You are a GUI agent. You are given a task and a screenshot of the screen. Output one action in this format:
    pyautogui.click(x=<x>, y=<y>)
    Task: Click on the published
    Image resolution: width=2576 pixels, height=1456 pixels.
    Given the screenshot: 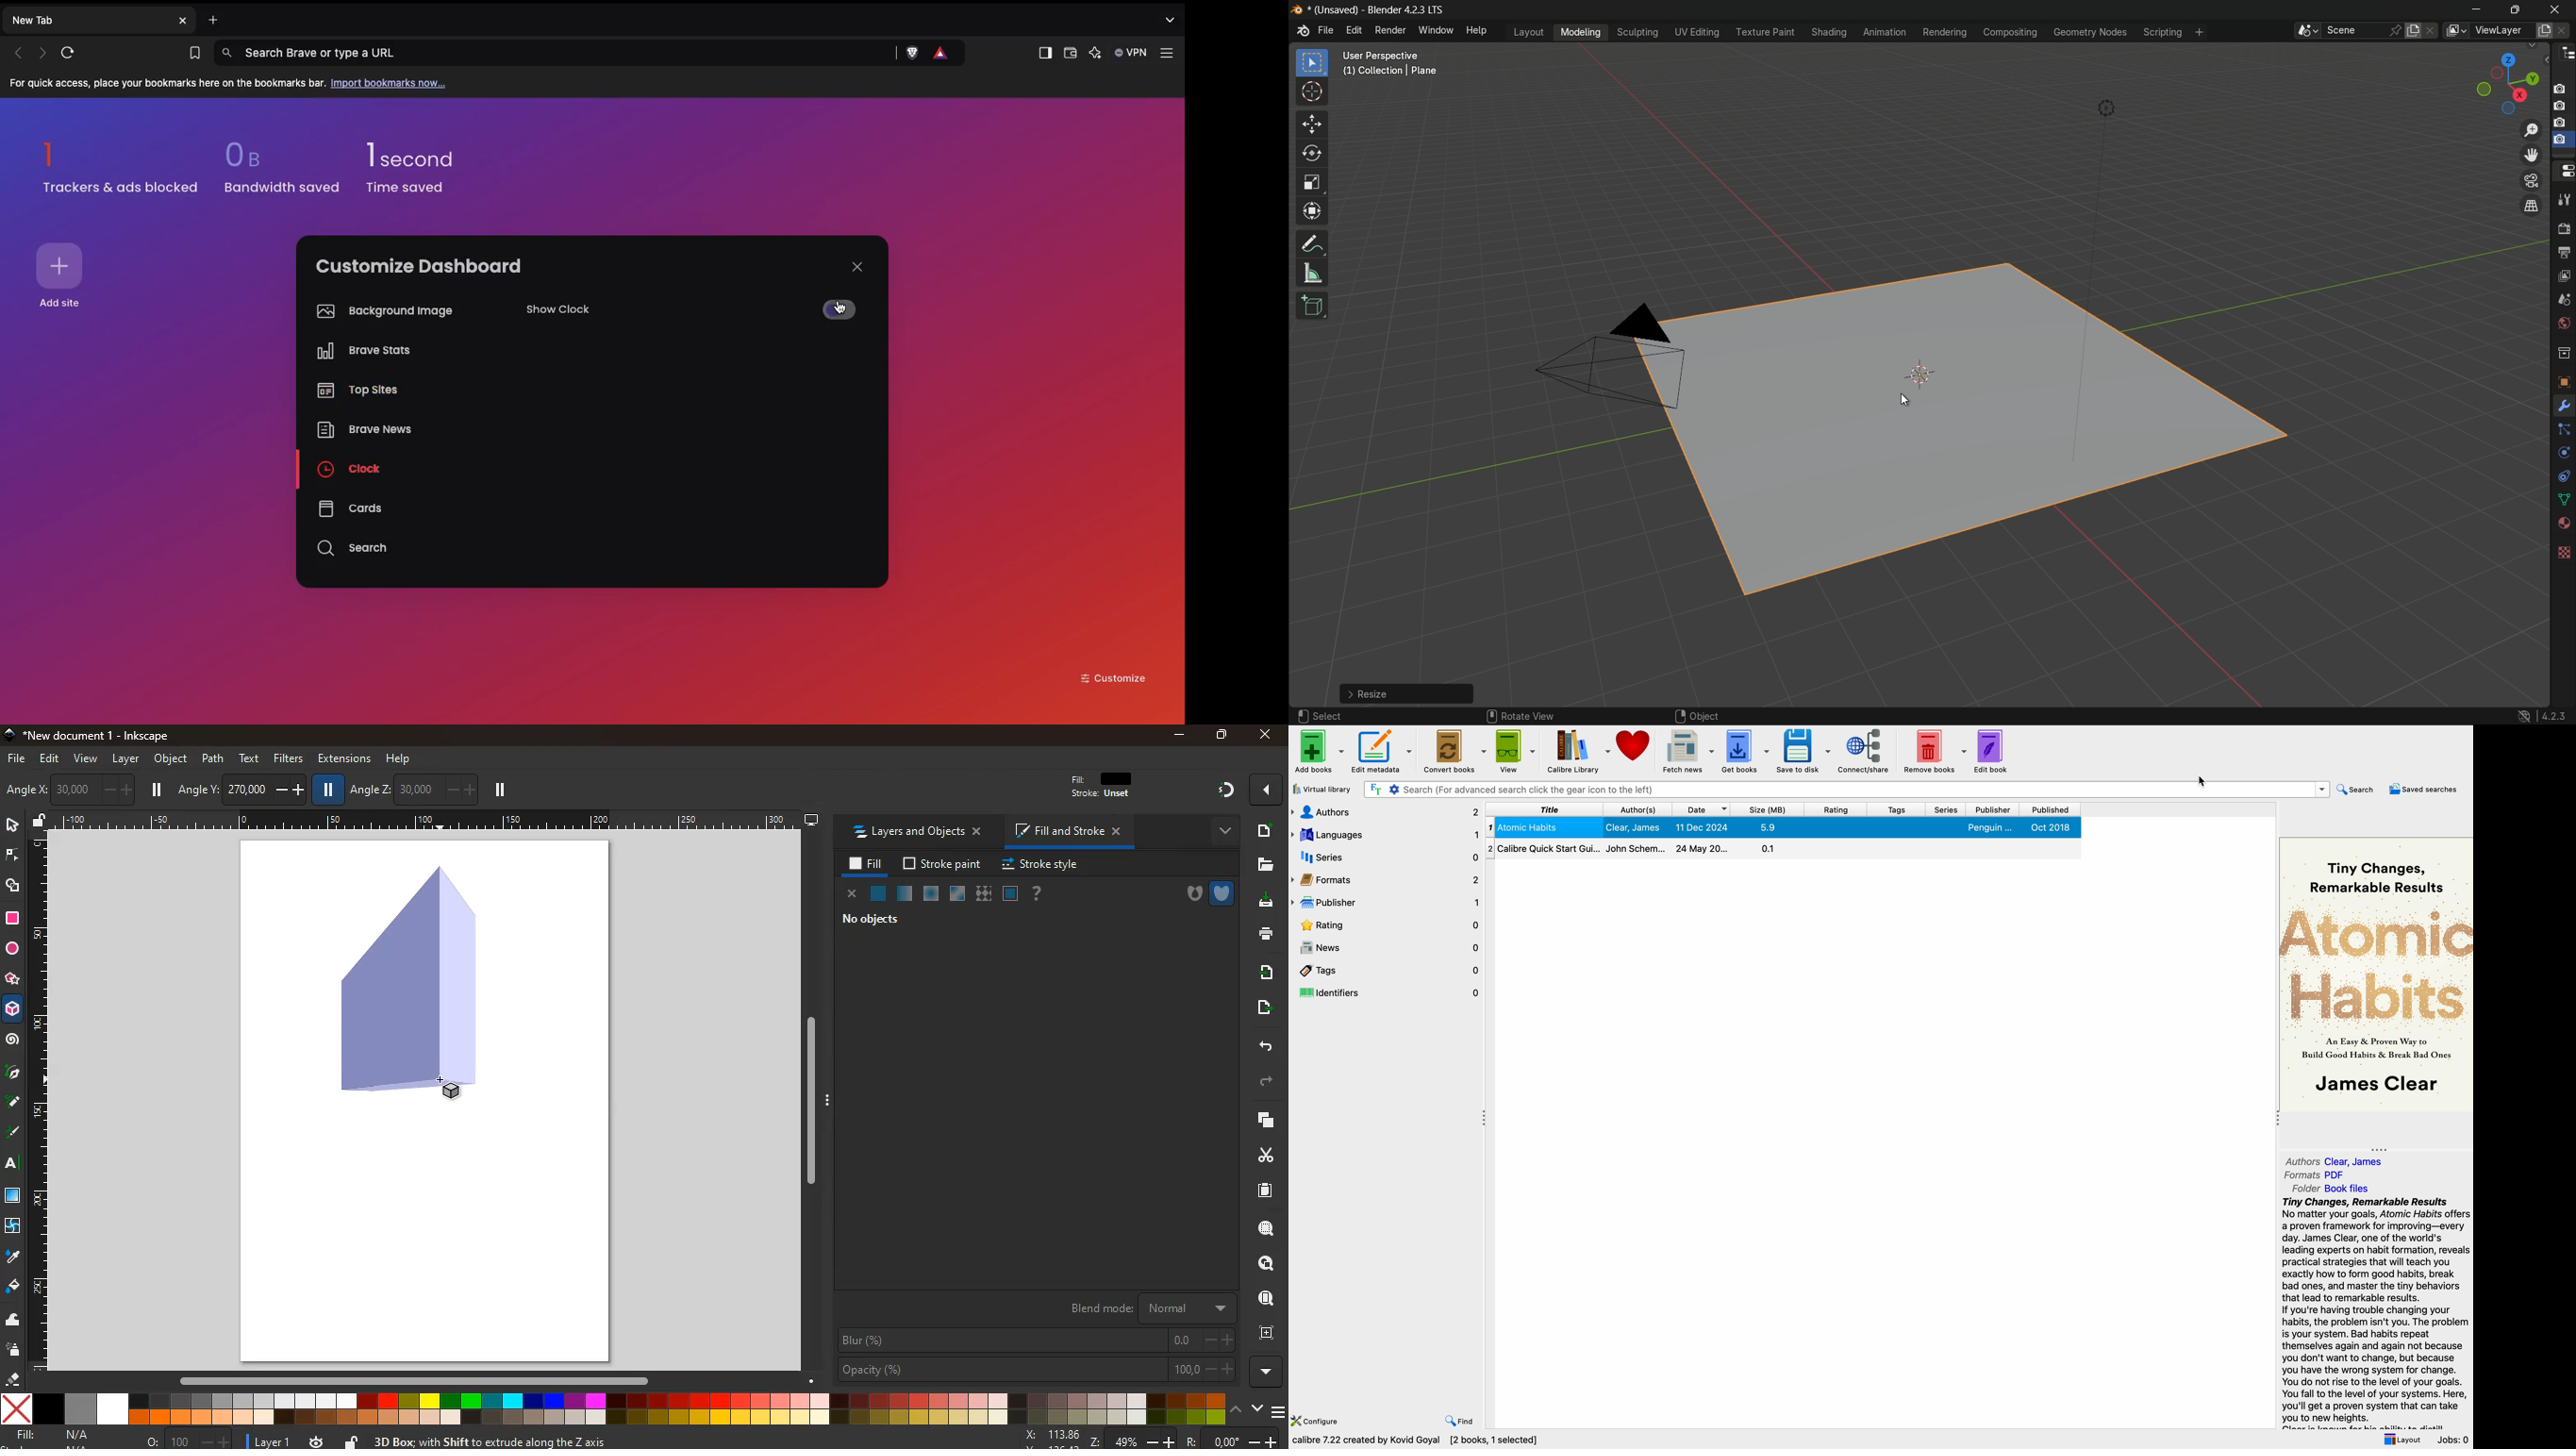 What is the action you would take?
    pyautogui.click(x=2049, y=810)
    